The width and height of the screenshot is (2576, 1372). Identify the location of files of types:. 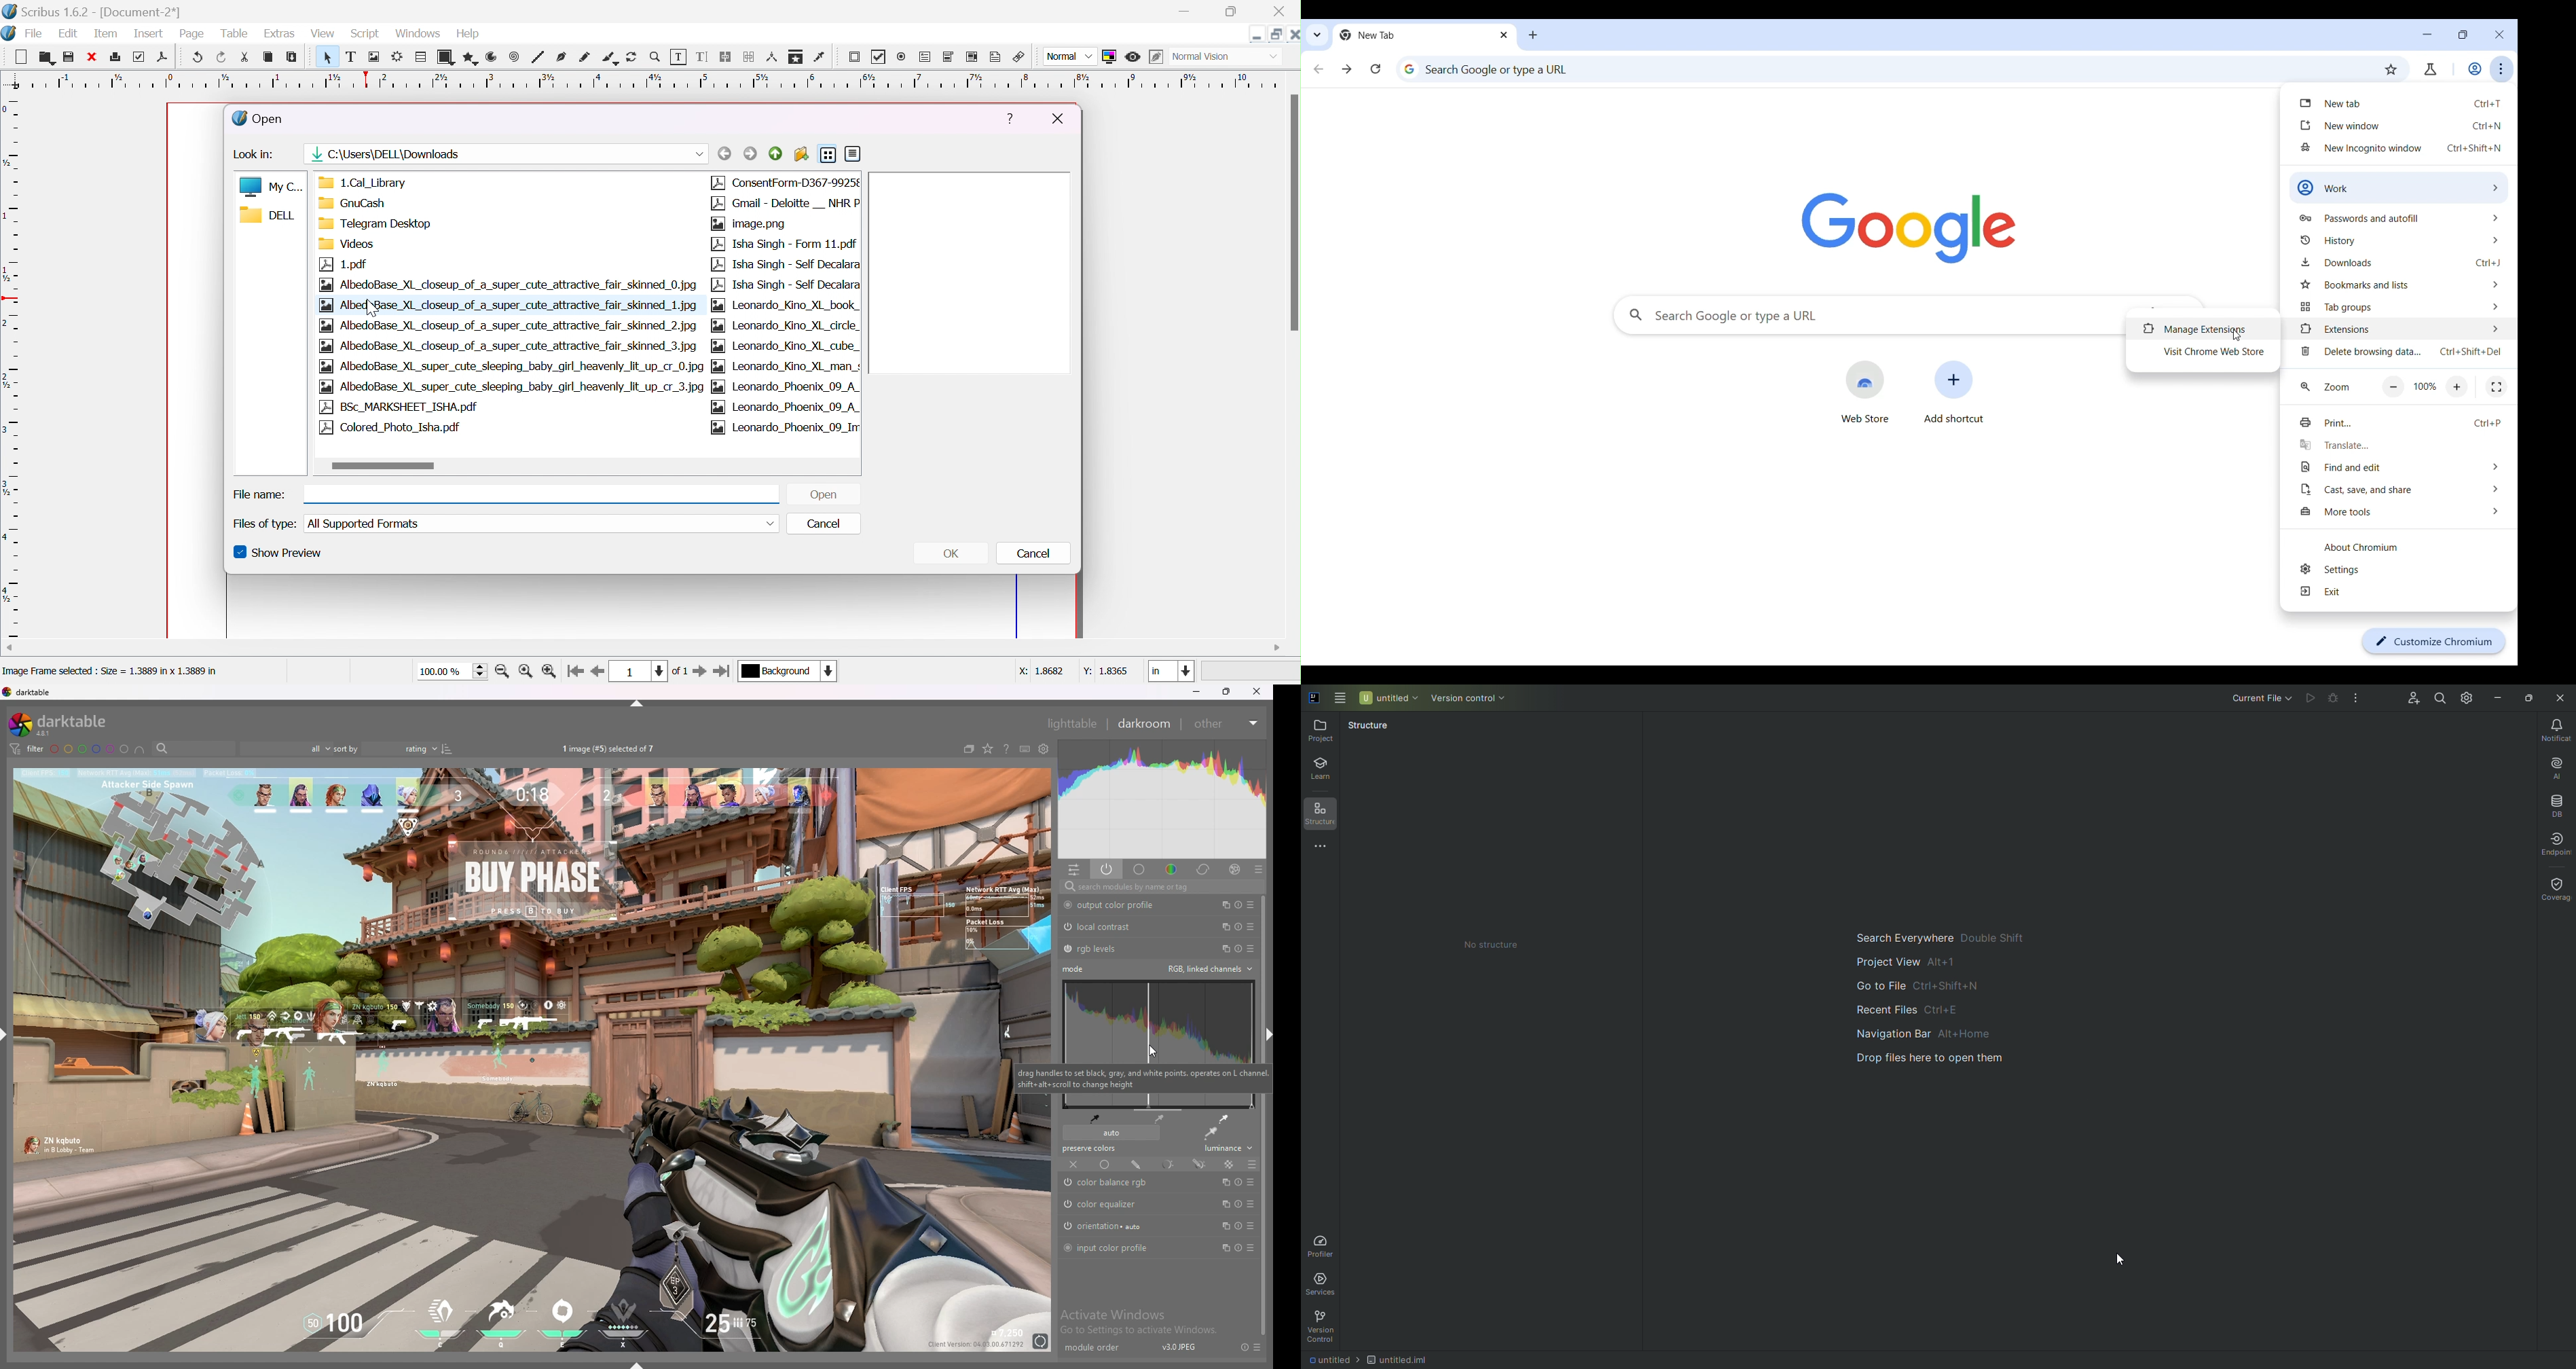
(263, 523).